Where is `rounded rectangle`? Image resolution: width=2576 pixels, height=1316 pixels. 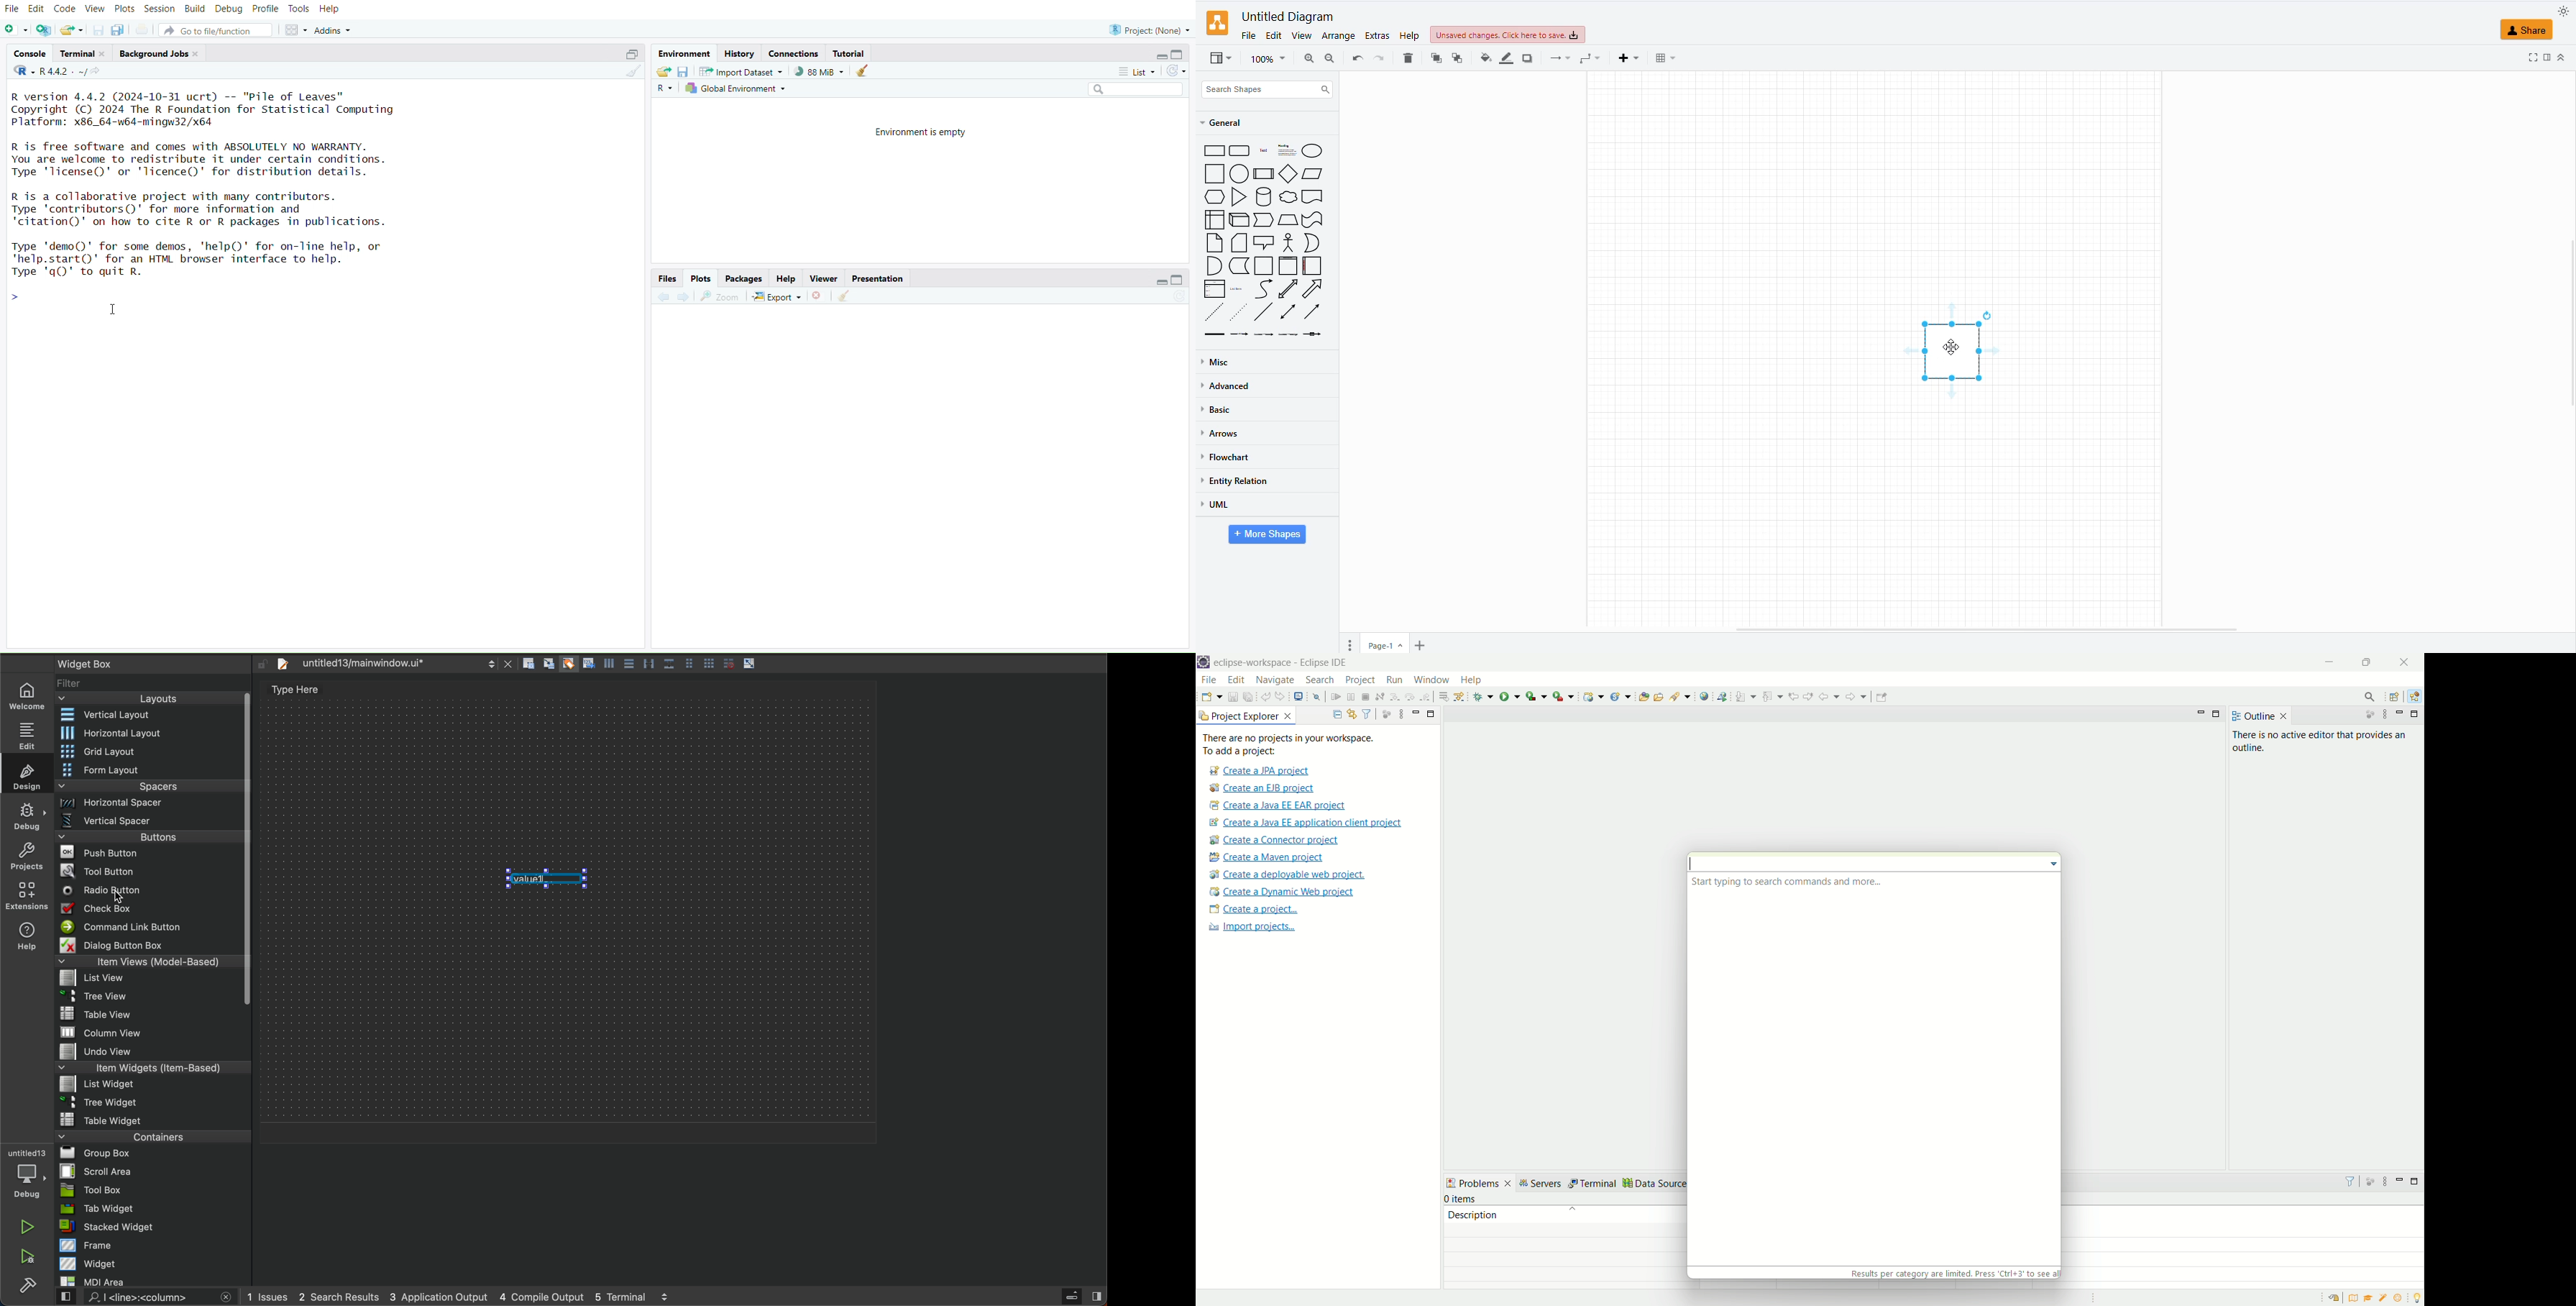 rounded rectangle is located at coordinates (1240, 152).